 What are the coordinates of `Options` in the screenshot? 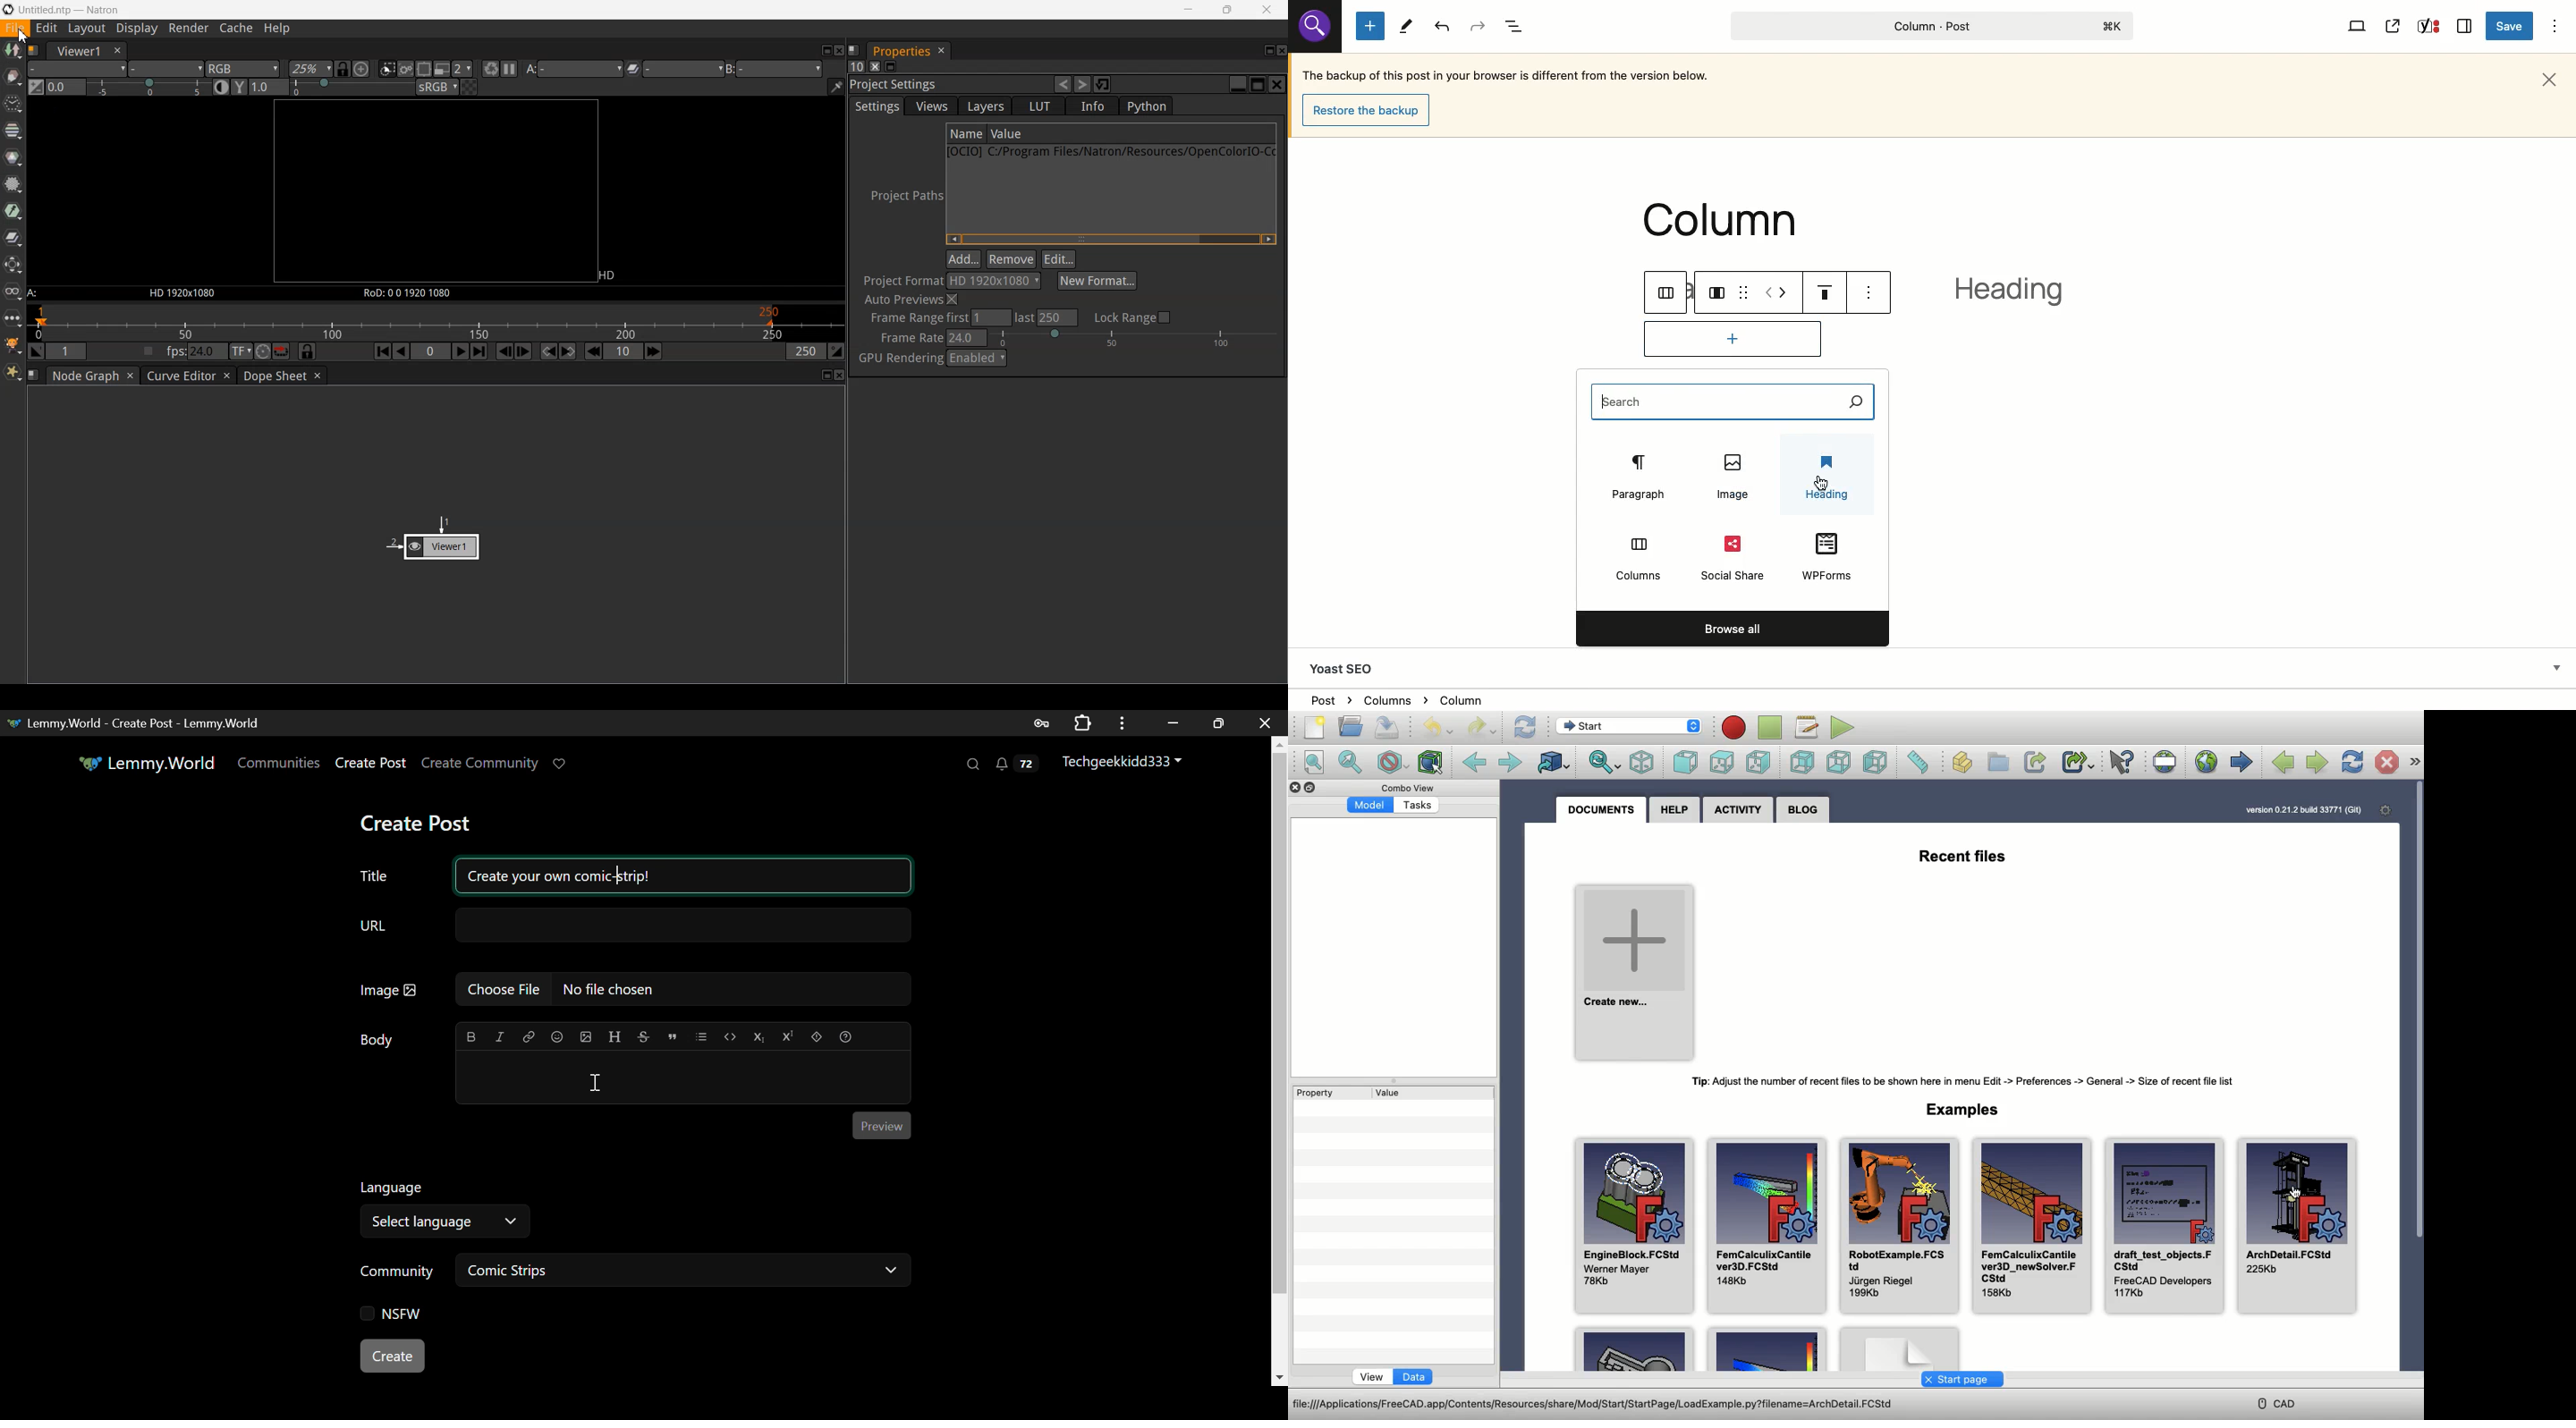 It's located at (2556, 25).